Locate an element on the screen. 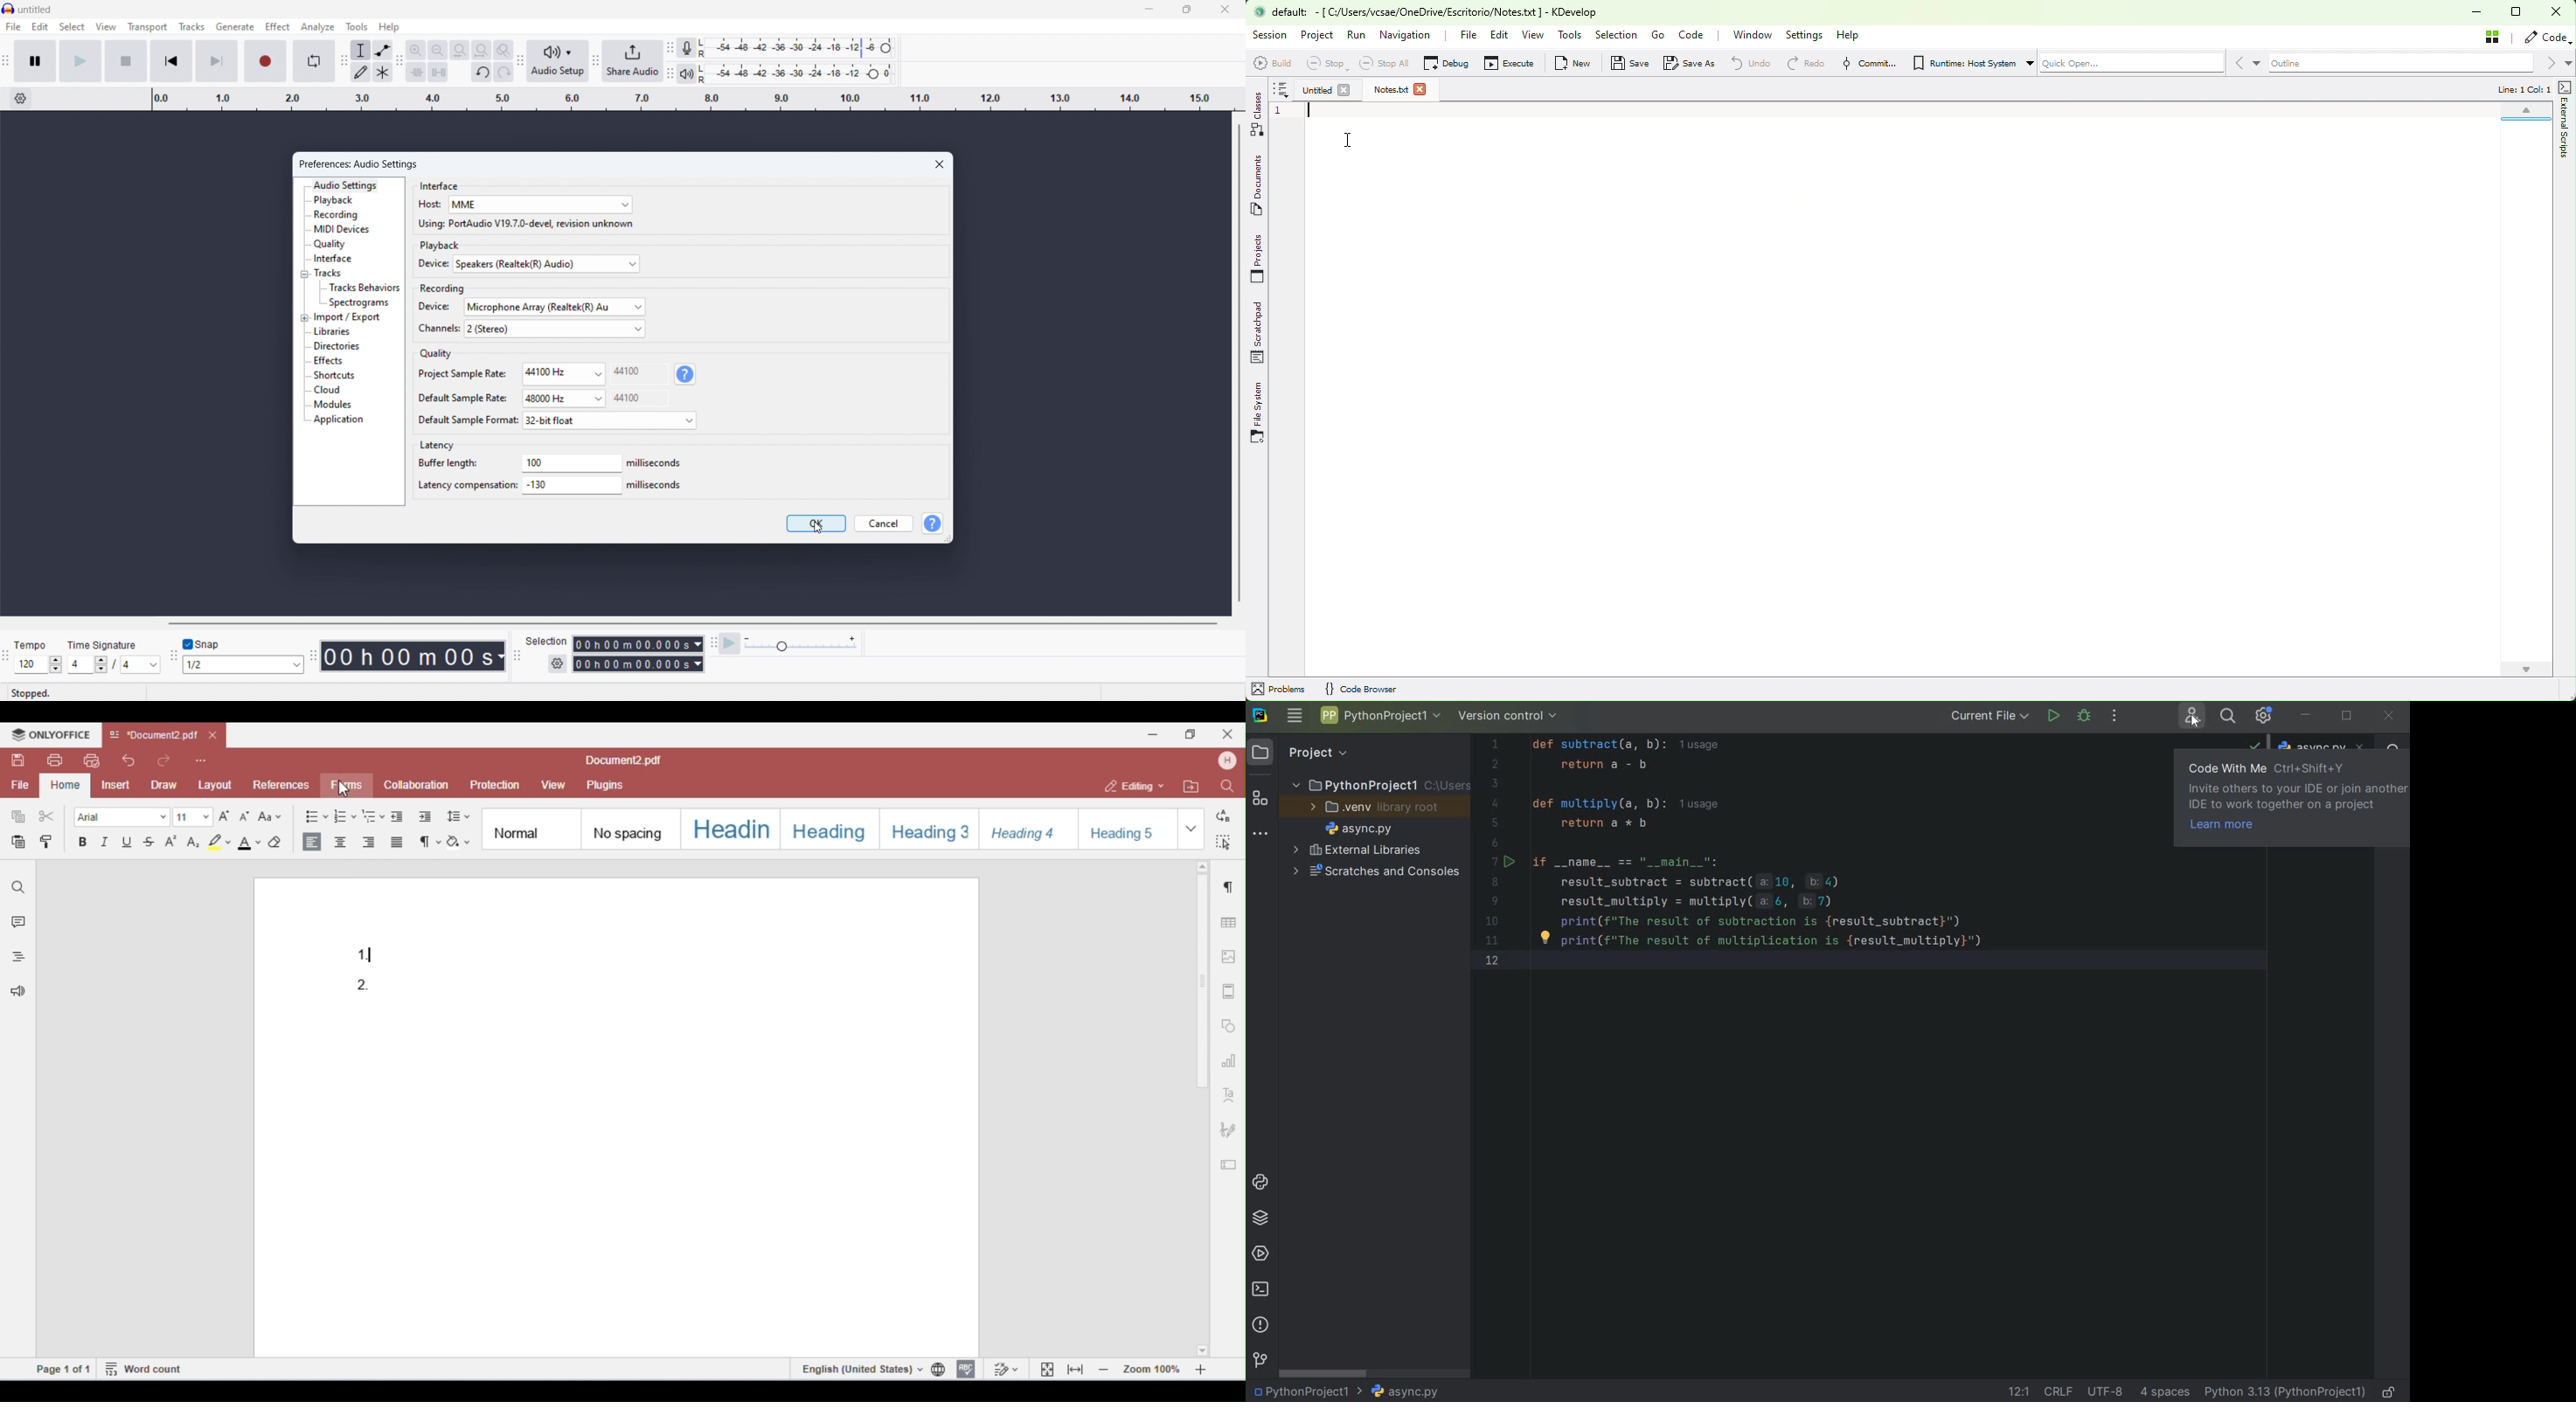 The image size is (2576, 1428). Channels  is located at coordinates (438, 328).